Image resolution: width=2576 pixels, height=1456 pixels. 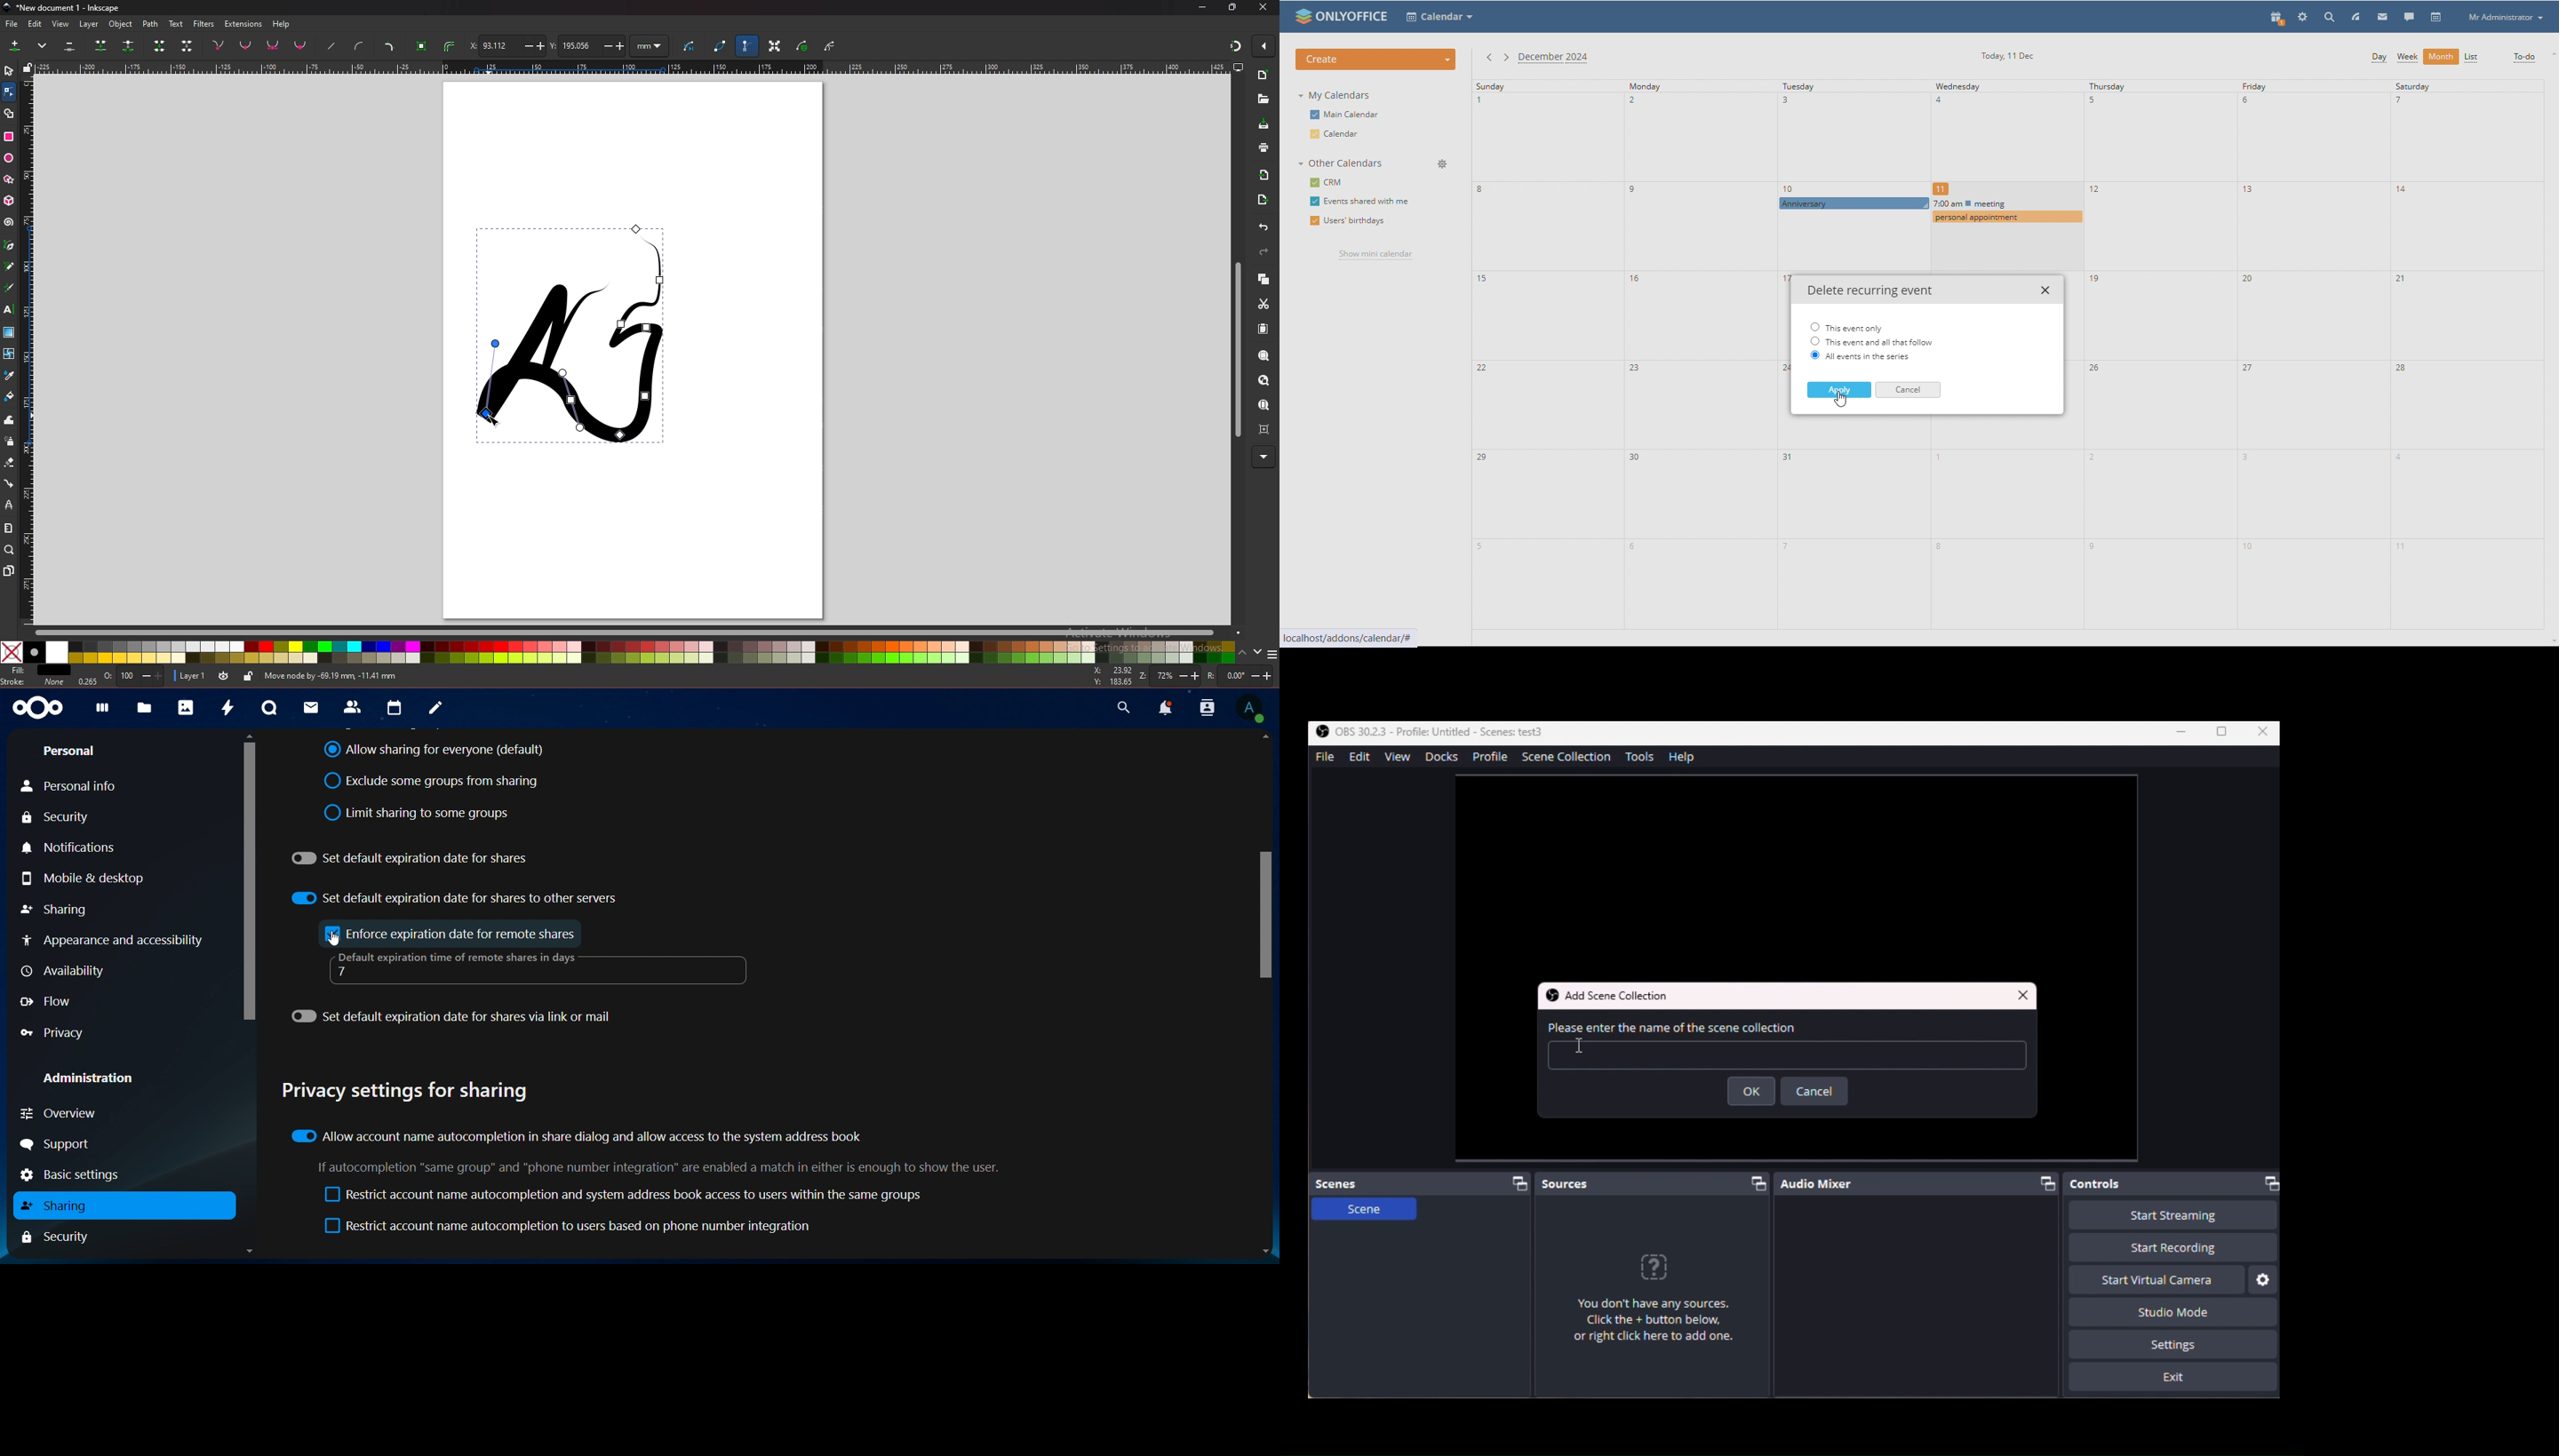 I want to click on help, so click(x=281, y=25).